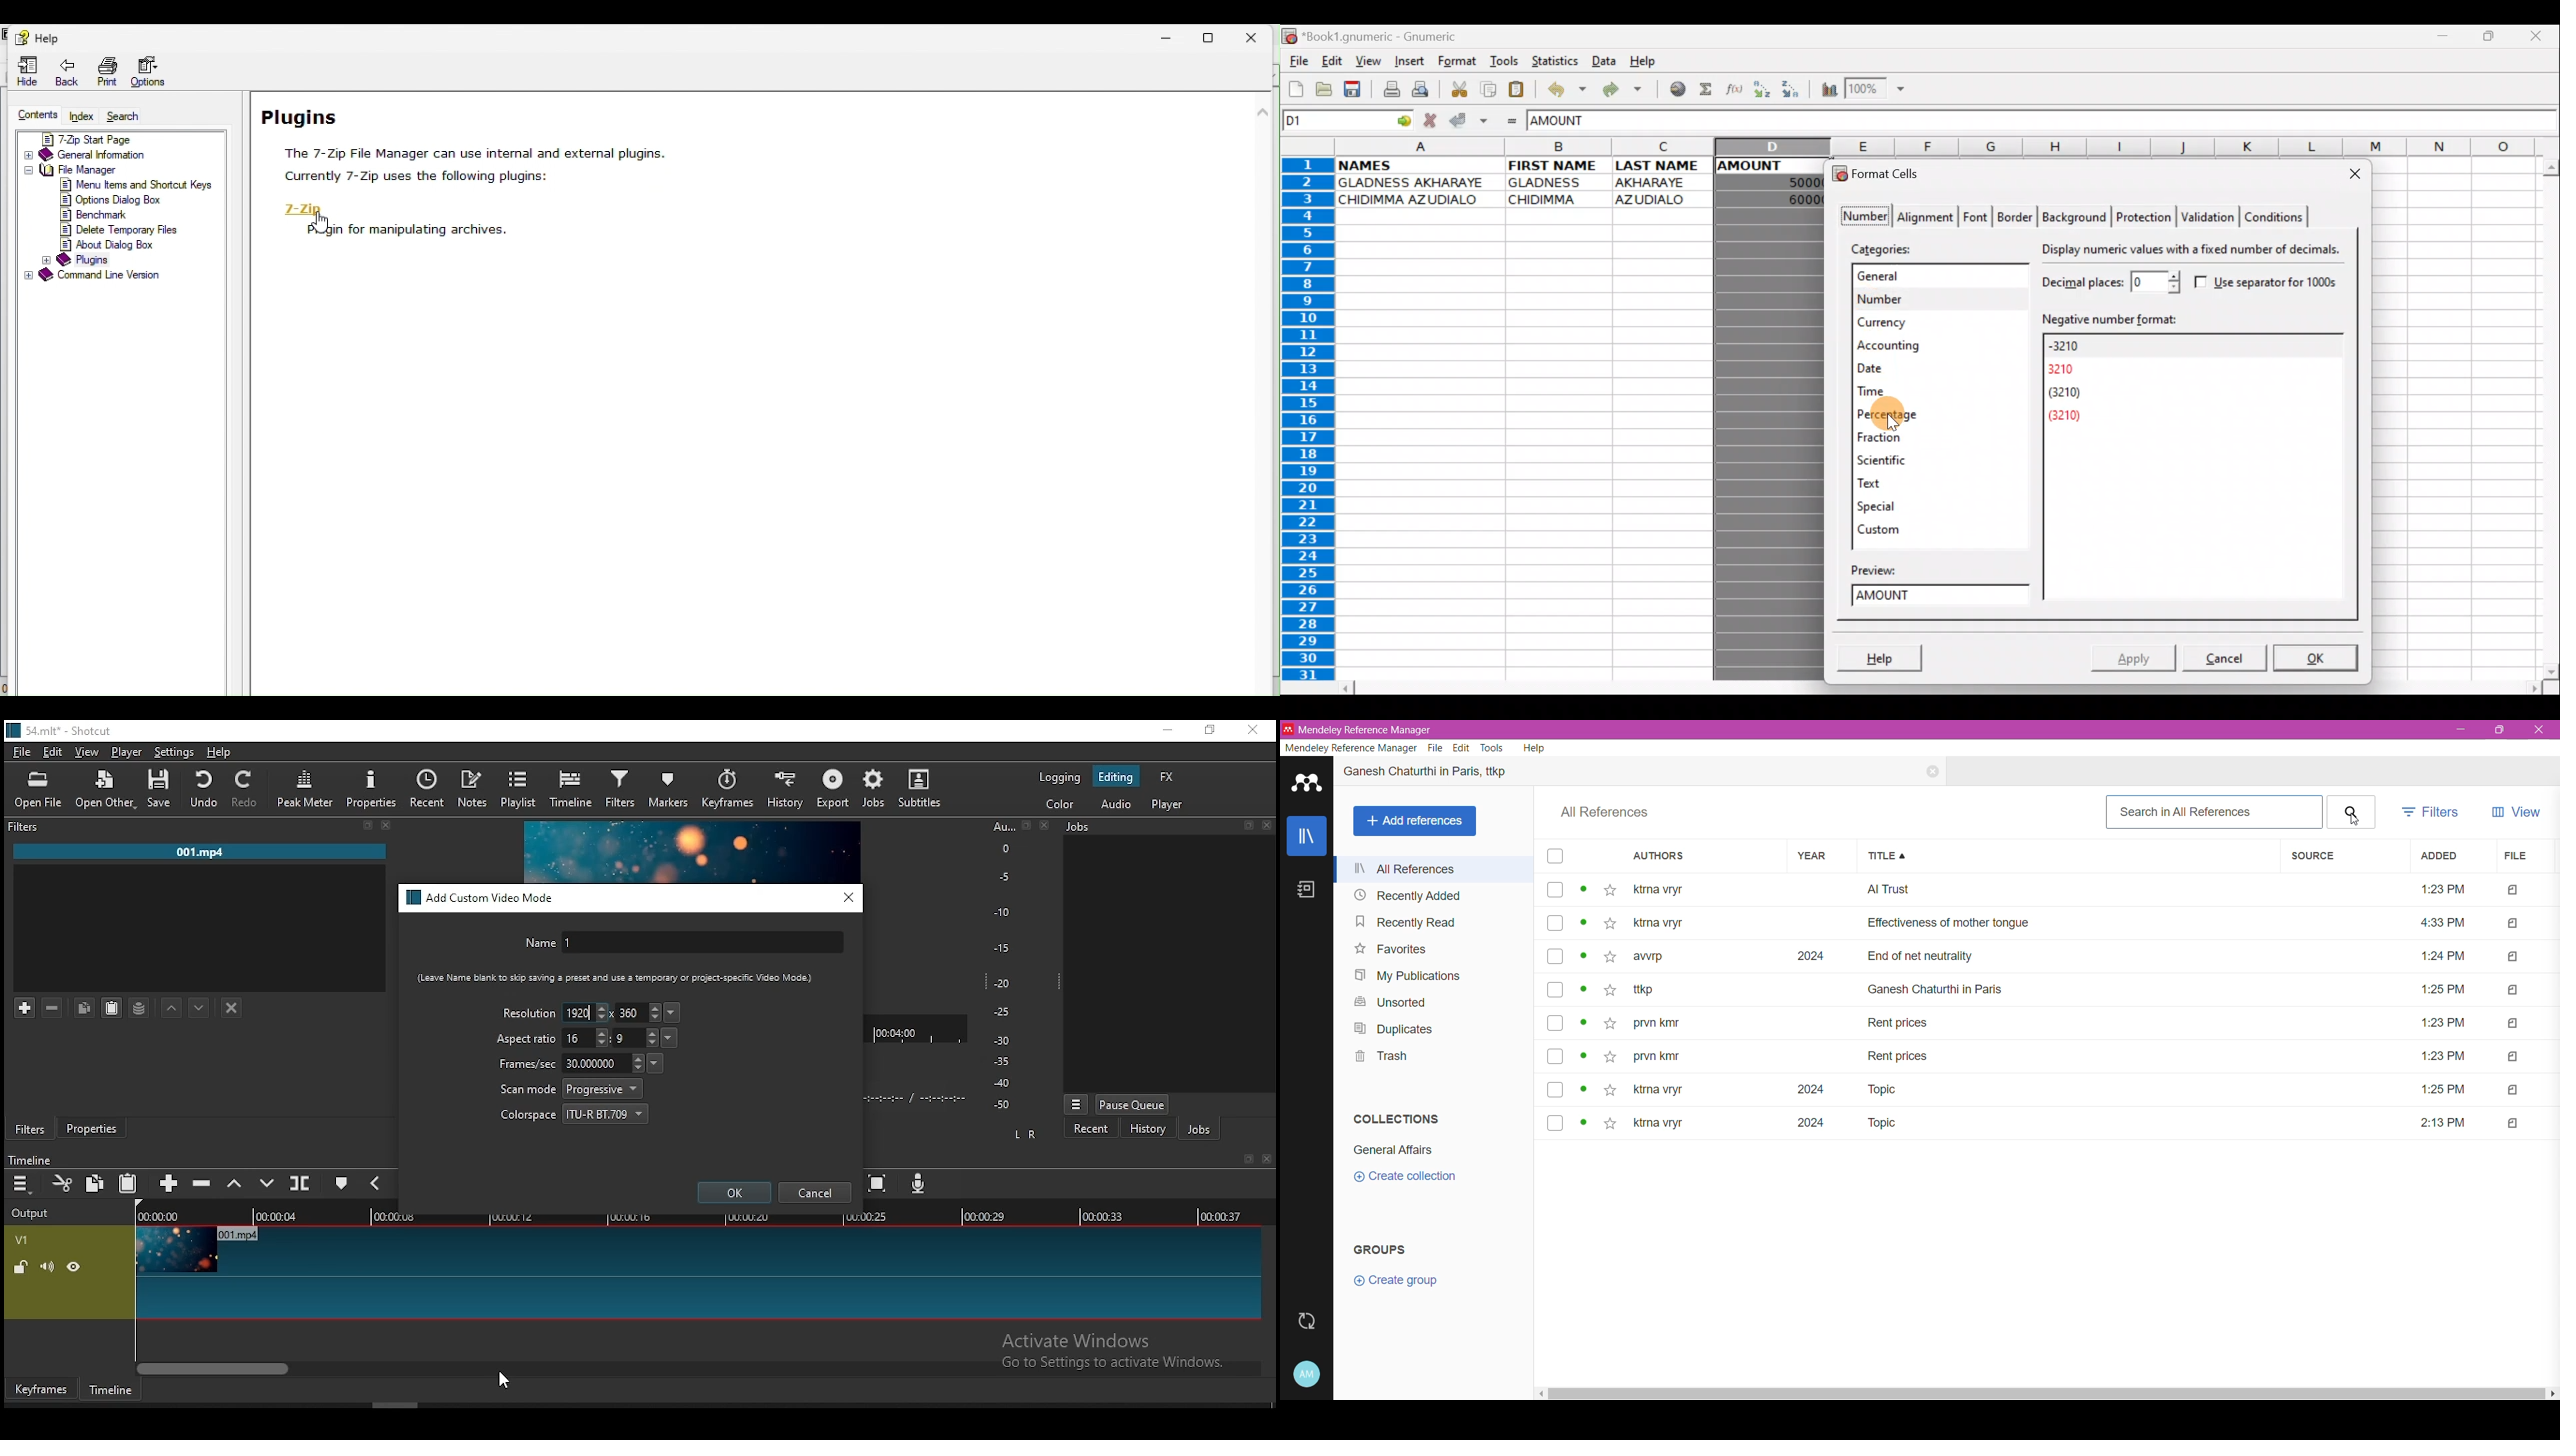 Image resolution: width=2576 pixels, height=1456 pixels. I want to click on scroll, so click(395, 1405).